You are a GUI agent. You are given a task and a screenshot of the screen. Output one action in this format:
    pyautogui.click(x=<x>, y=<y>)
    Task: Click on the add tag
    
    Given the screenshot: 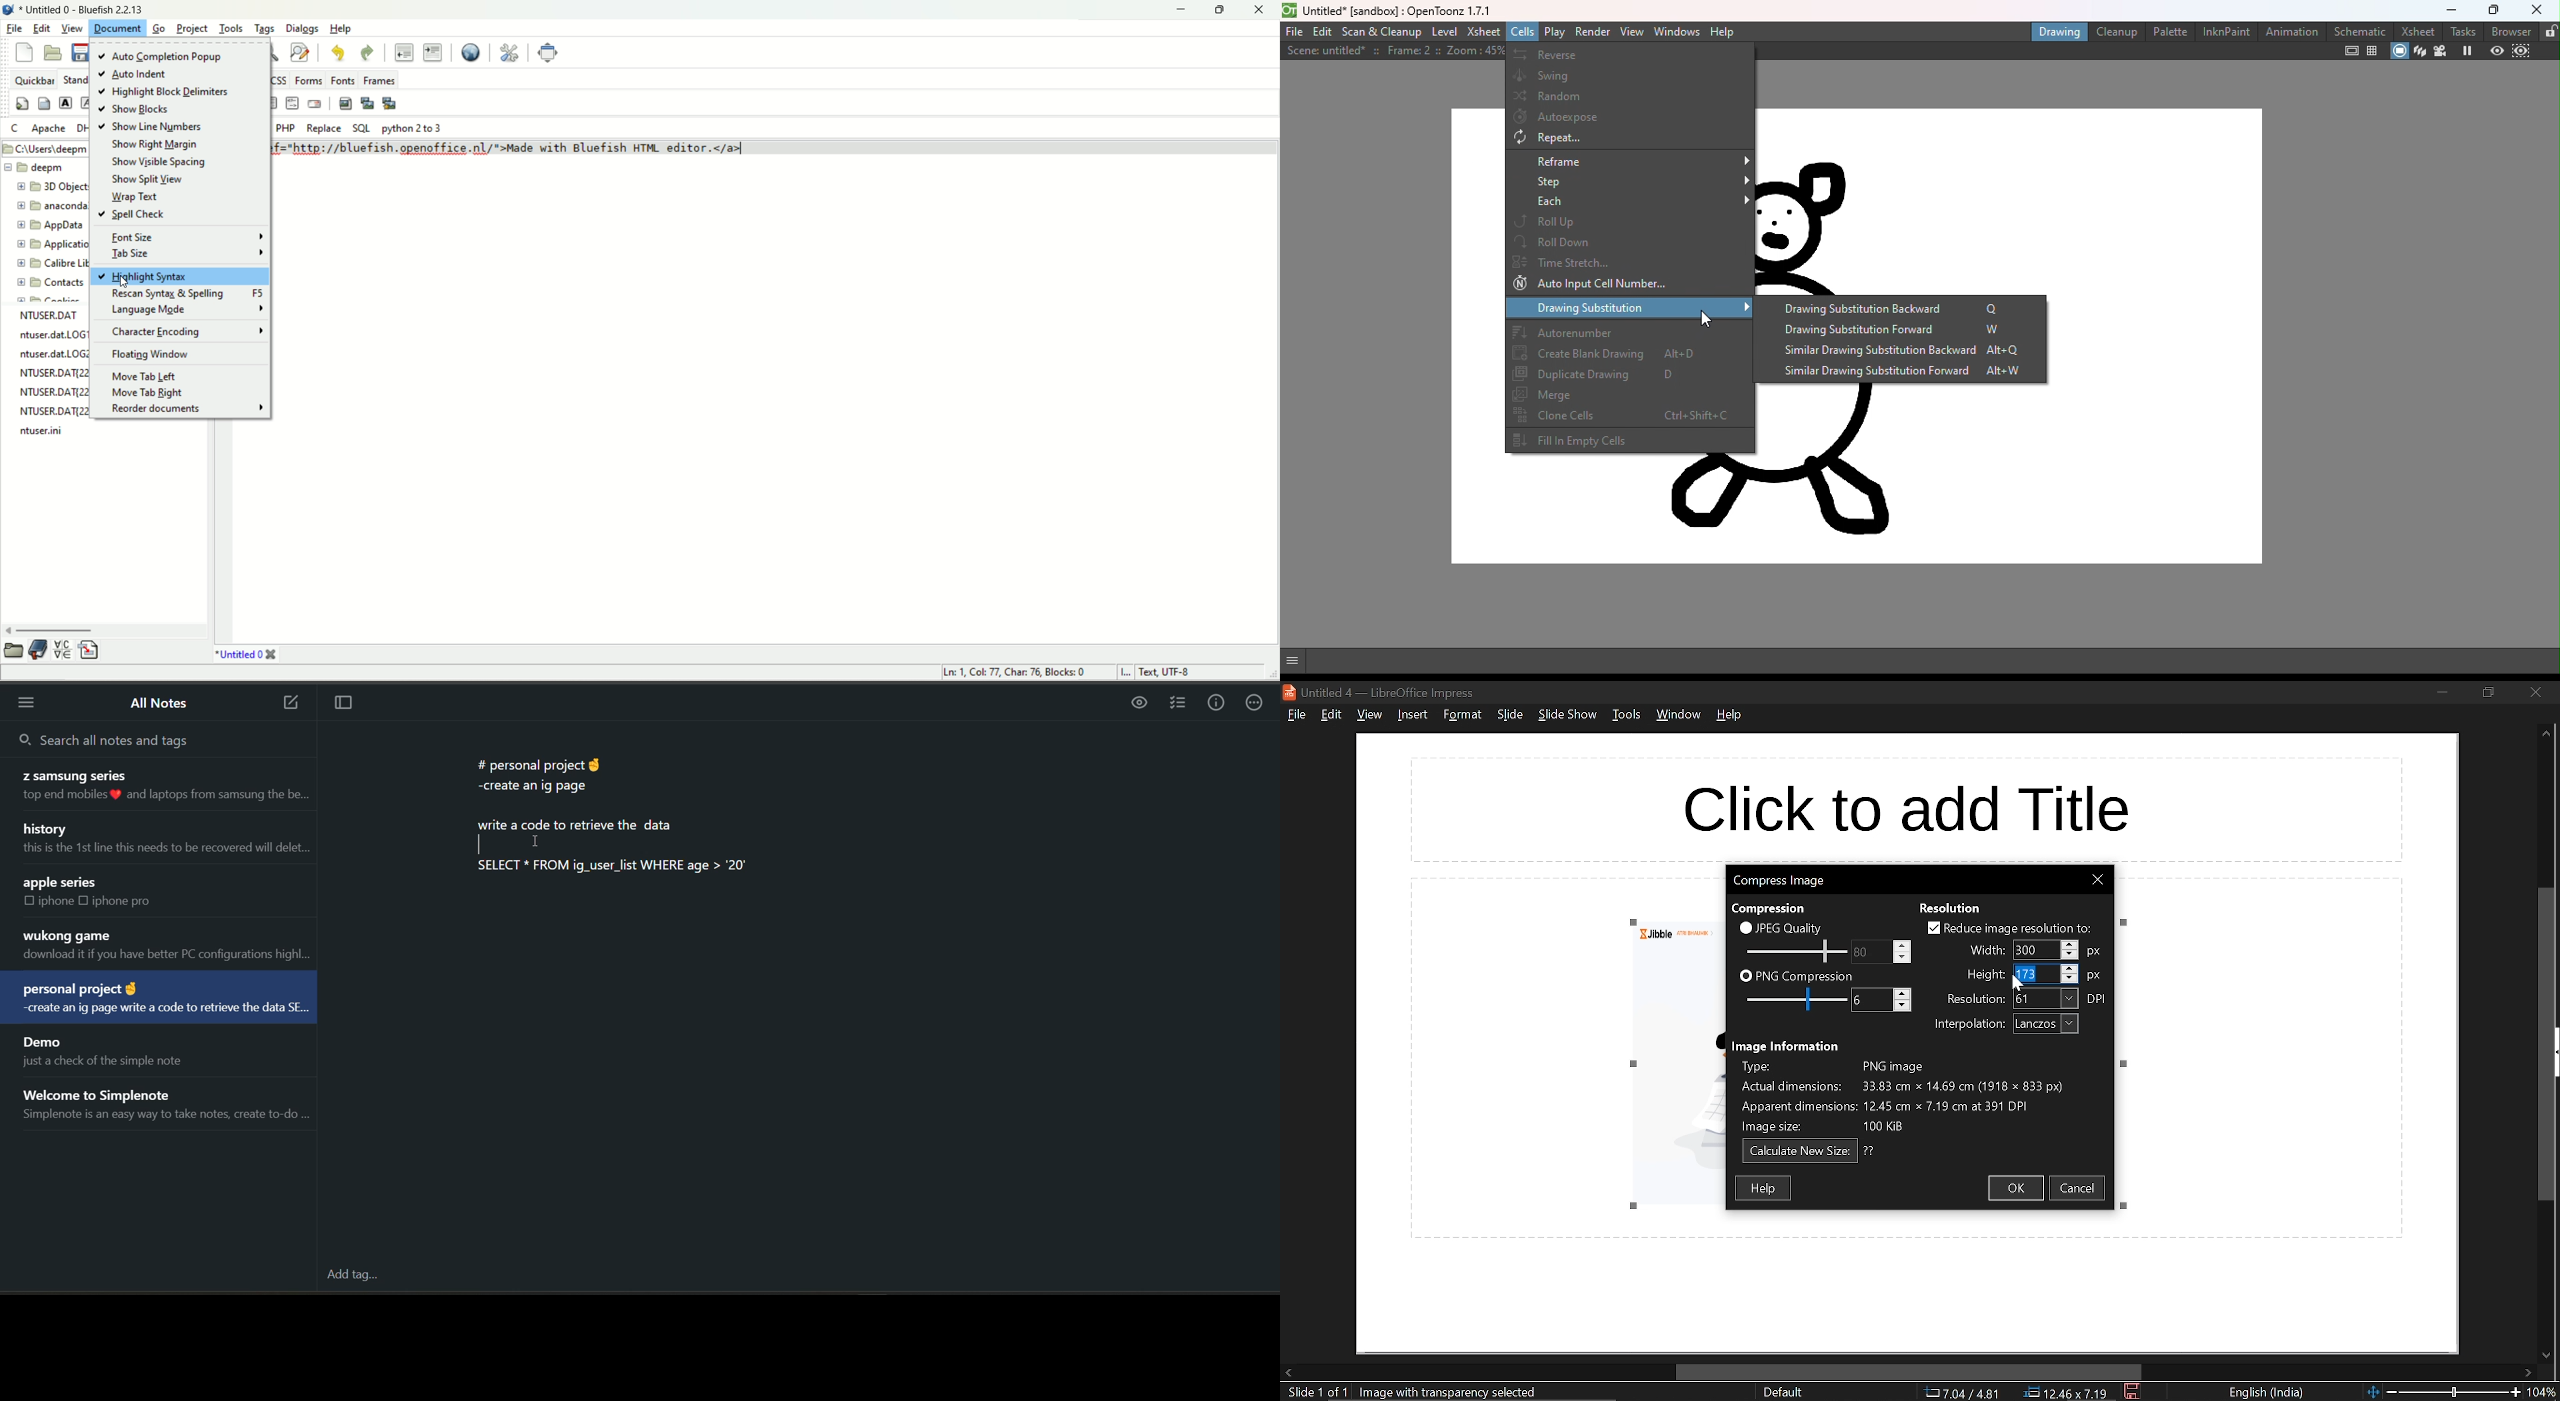 What is the action you would take?
    pyautogui.click(x=350, y=1277)
    